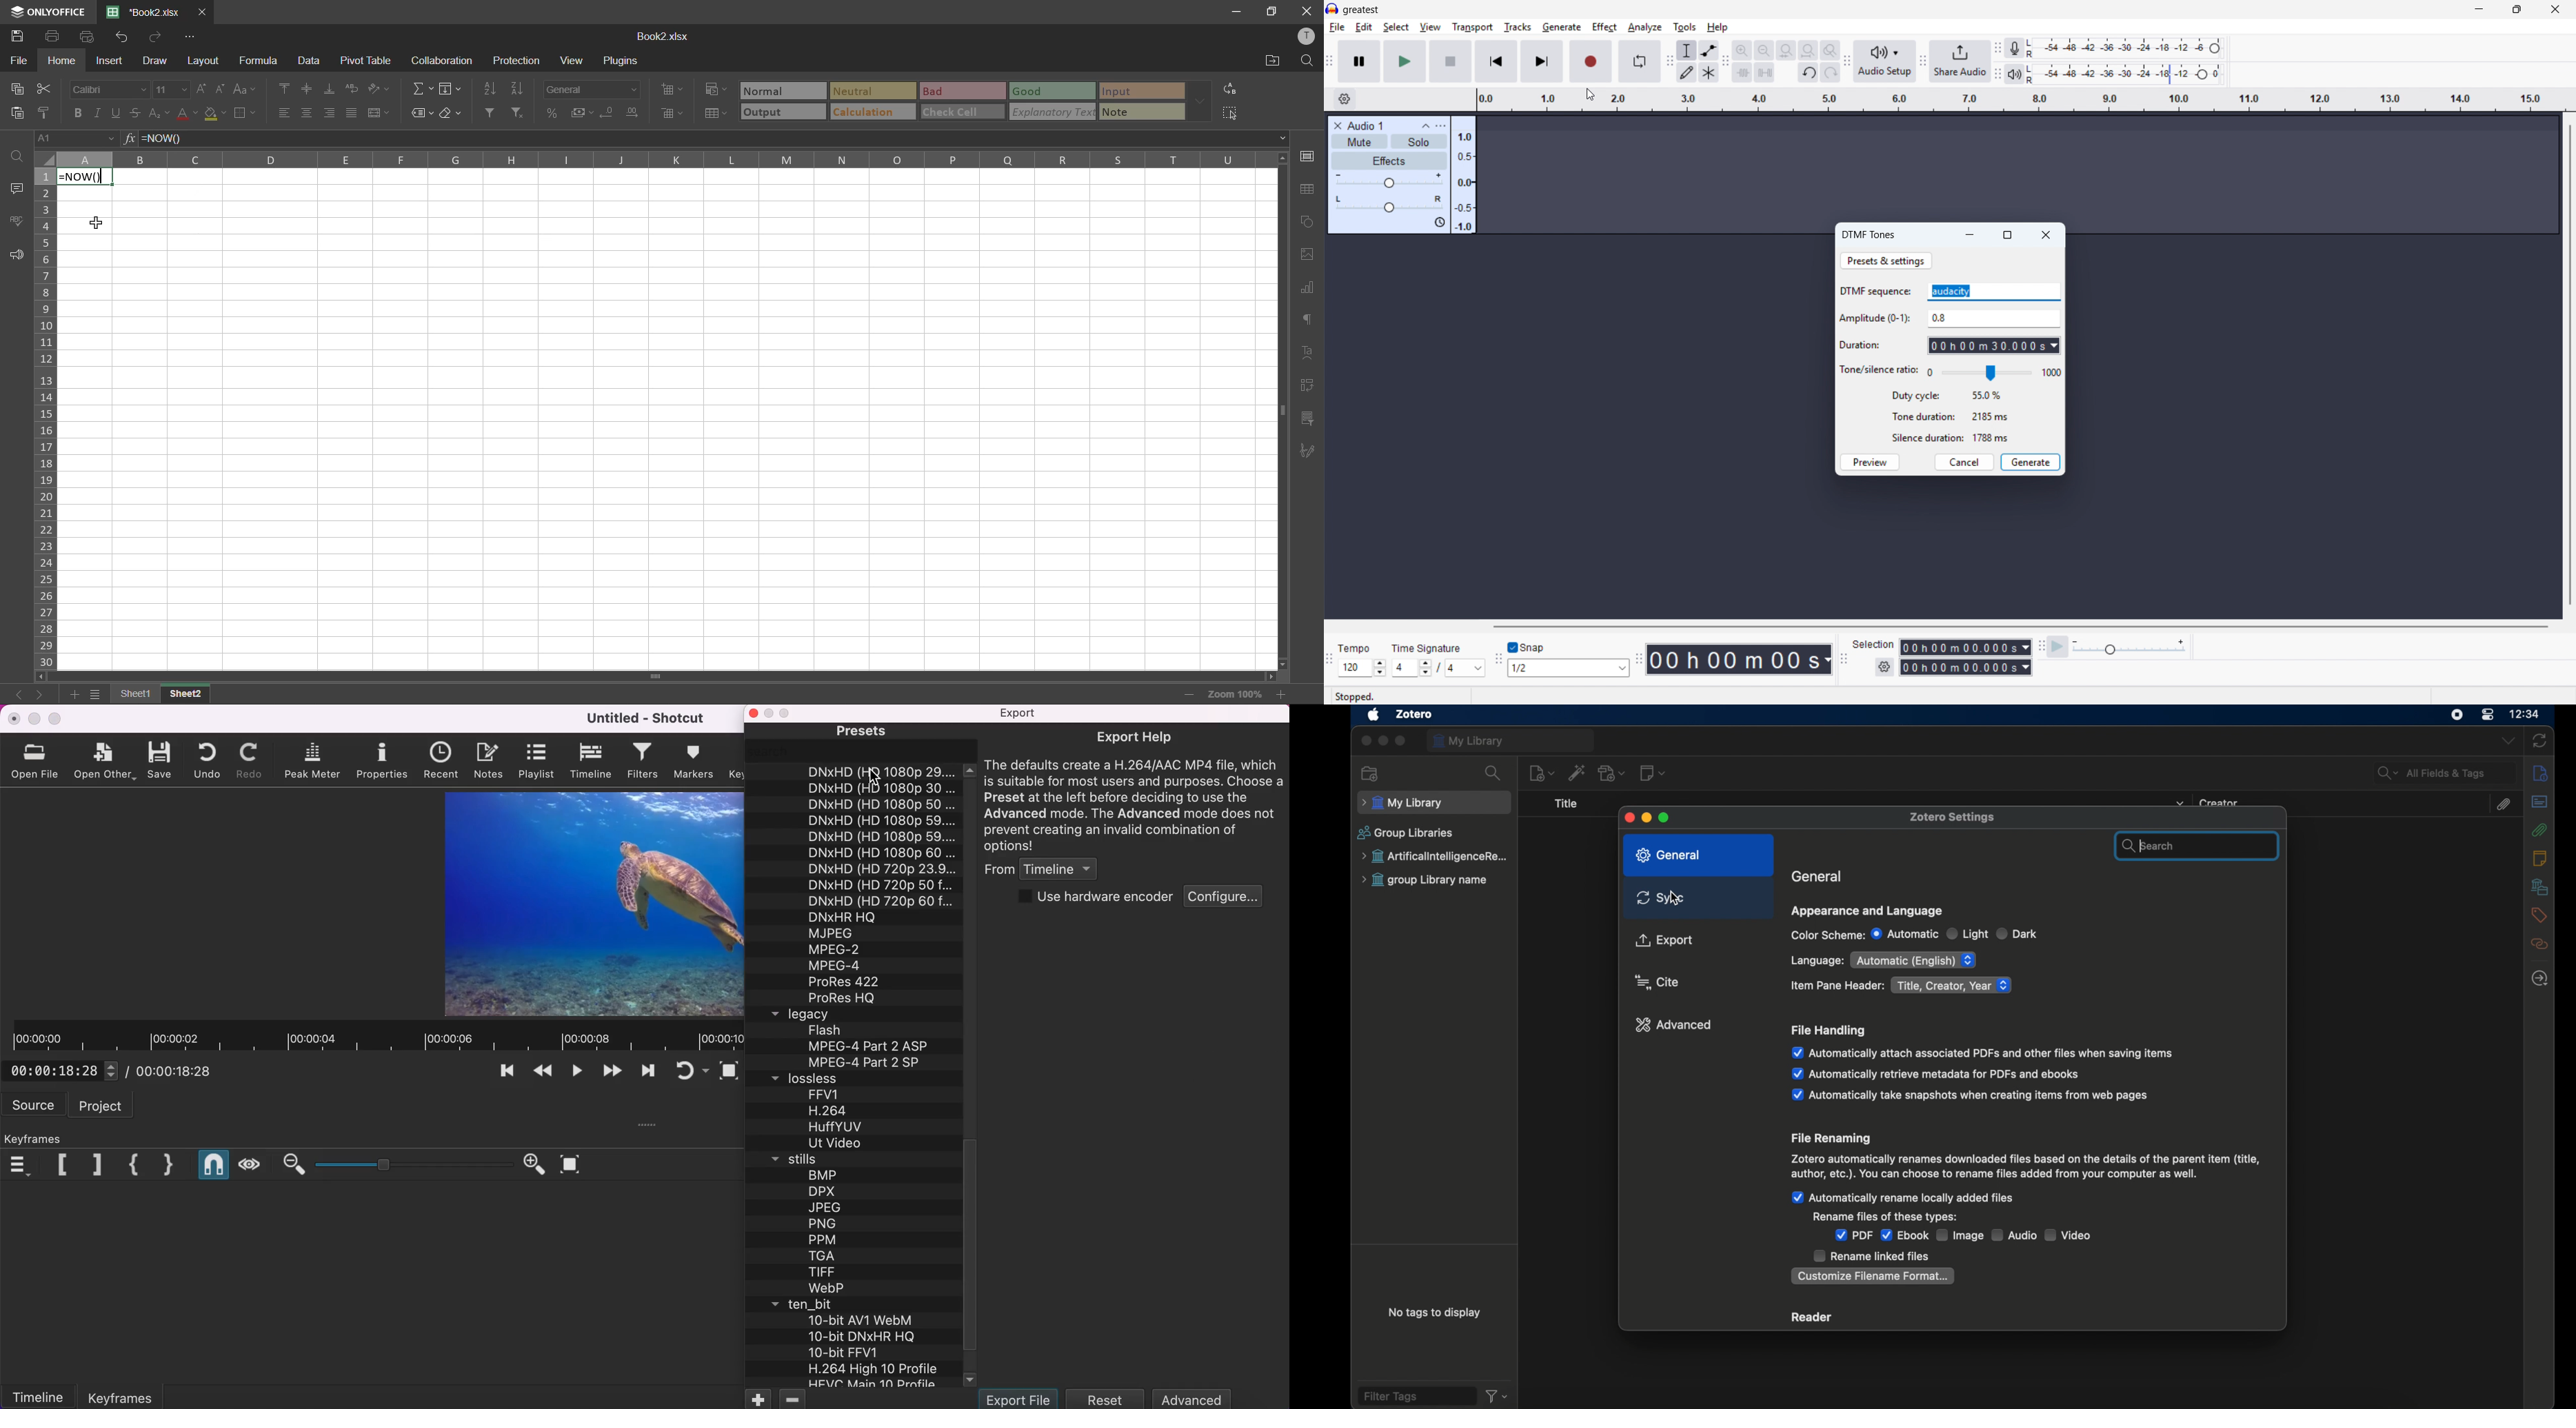 The height and width of the screenshot is (1428, 2576). Describe the element at coordinates (1591, 61) in the screenshot. I see `record` at that location.